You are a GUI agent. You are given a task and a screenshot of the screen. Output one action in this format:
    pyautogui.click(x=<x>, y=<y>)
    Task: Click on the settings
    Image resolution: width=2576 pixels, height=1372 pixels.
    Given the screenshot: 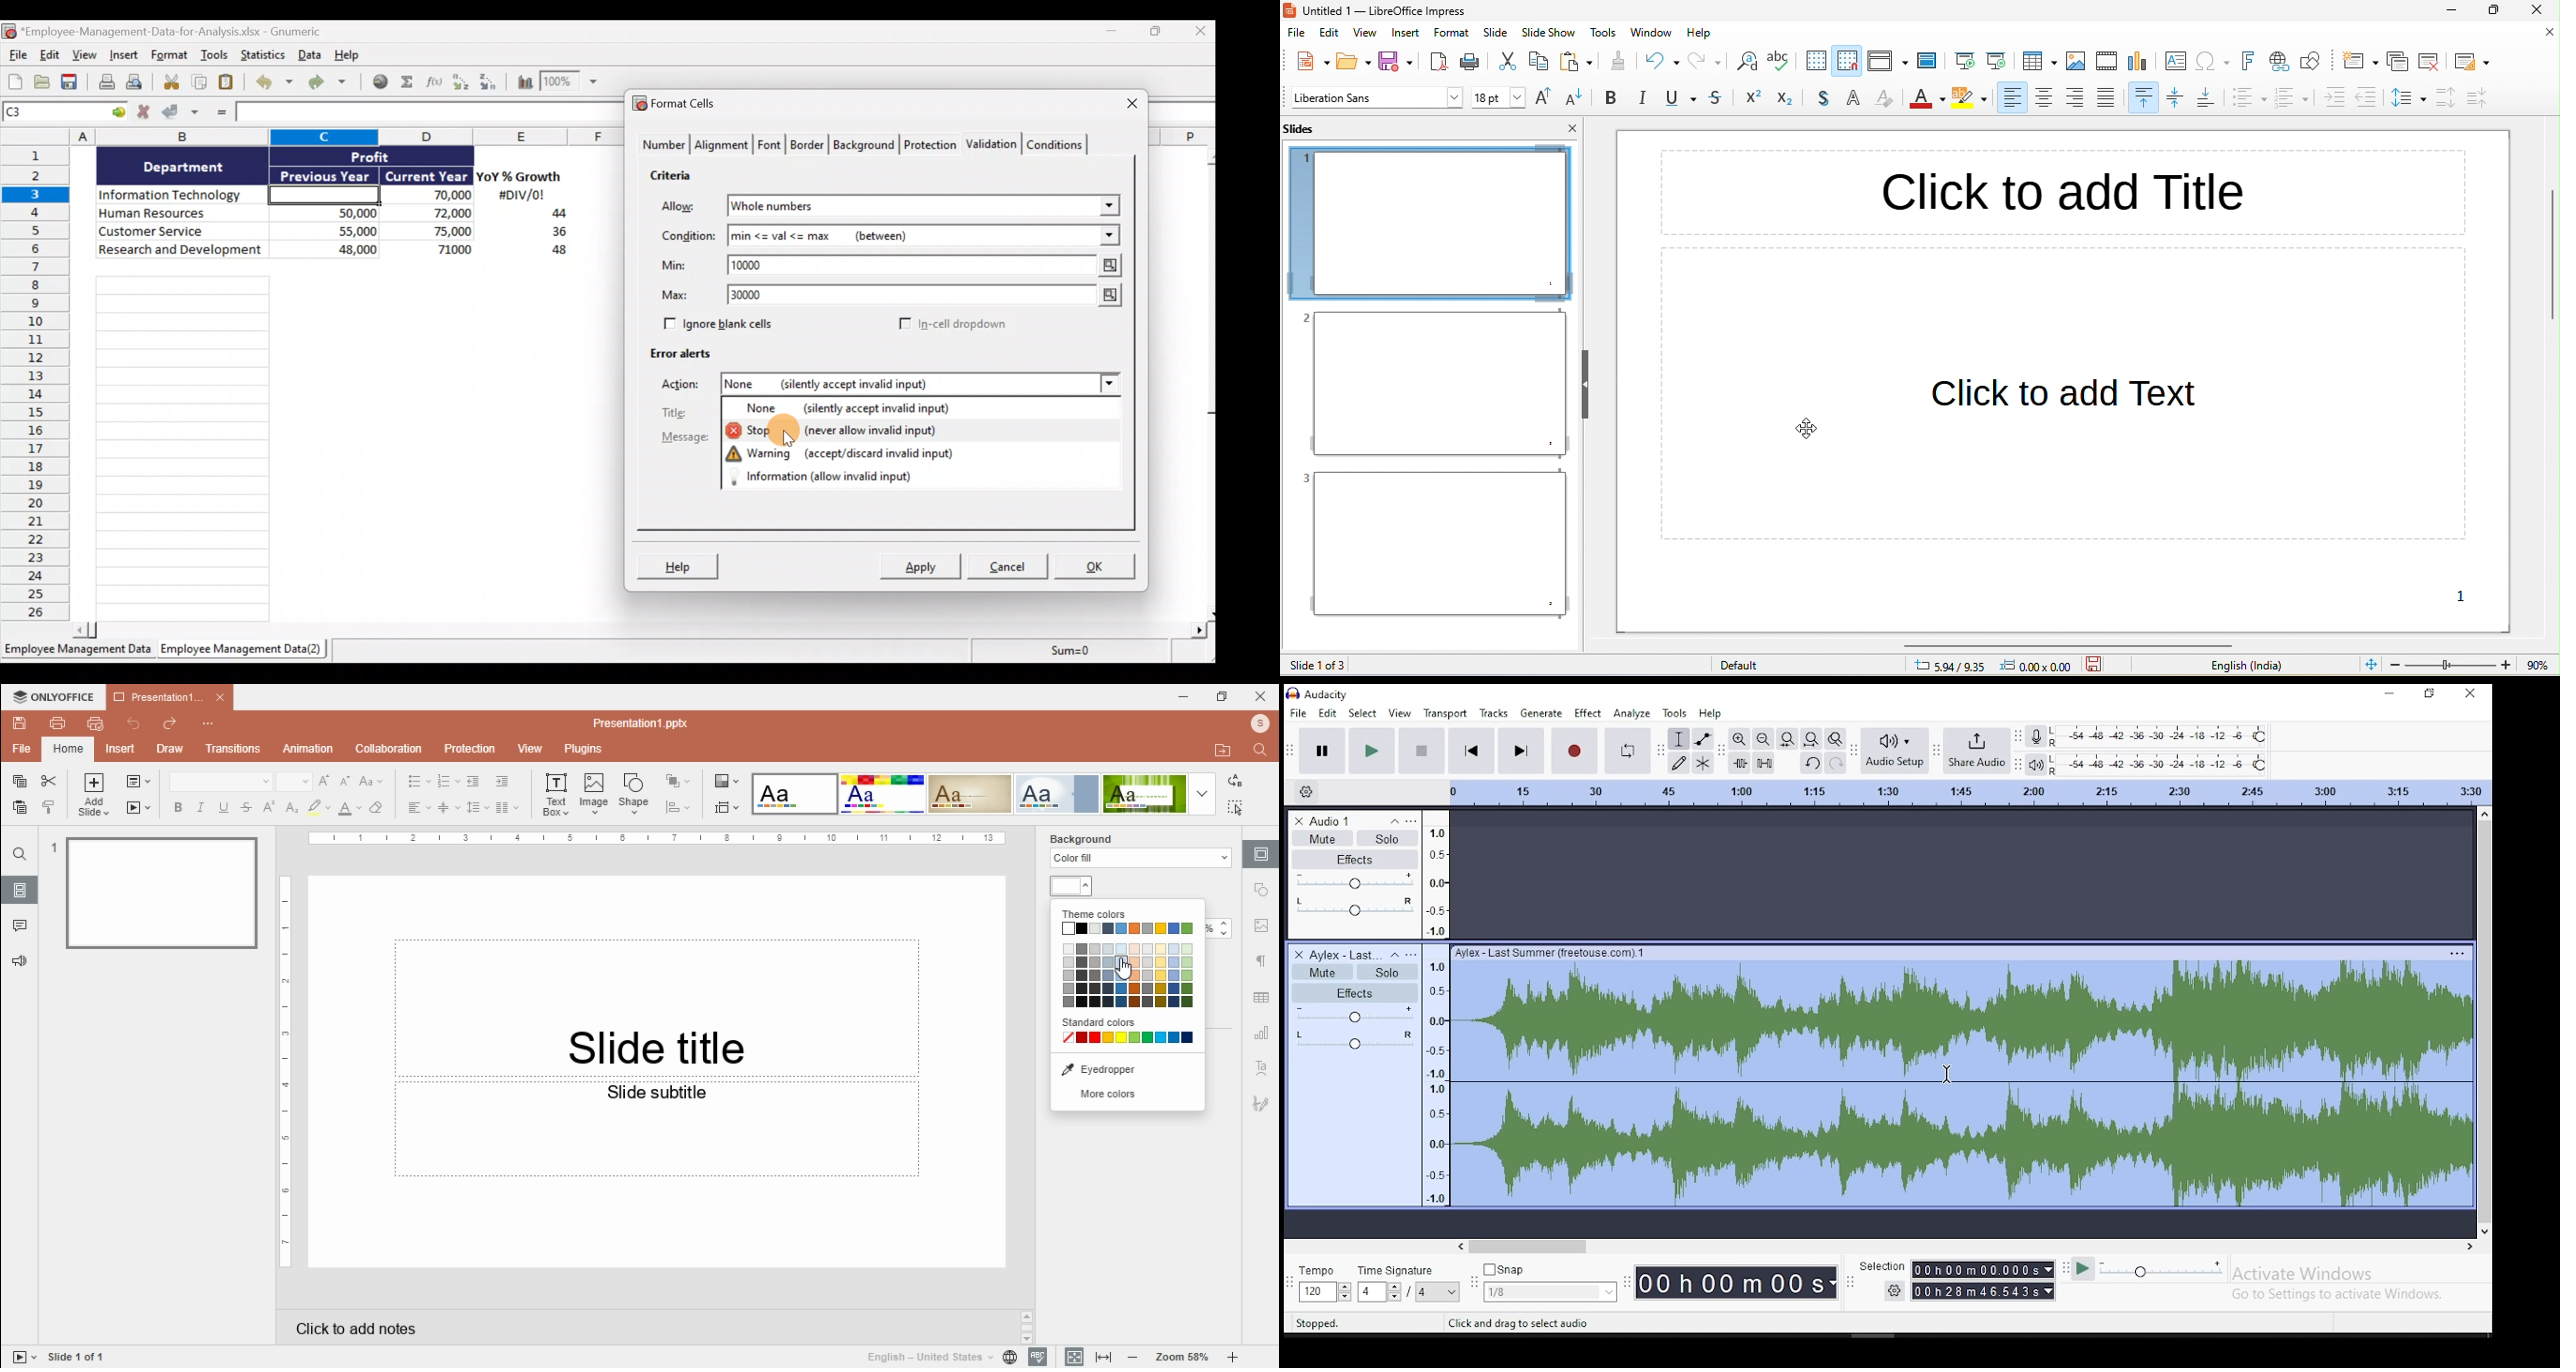 What is the action you would take?
    pyautogui.click(x=1309, y=789)
    